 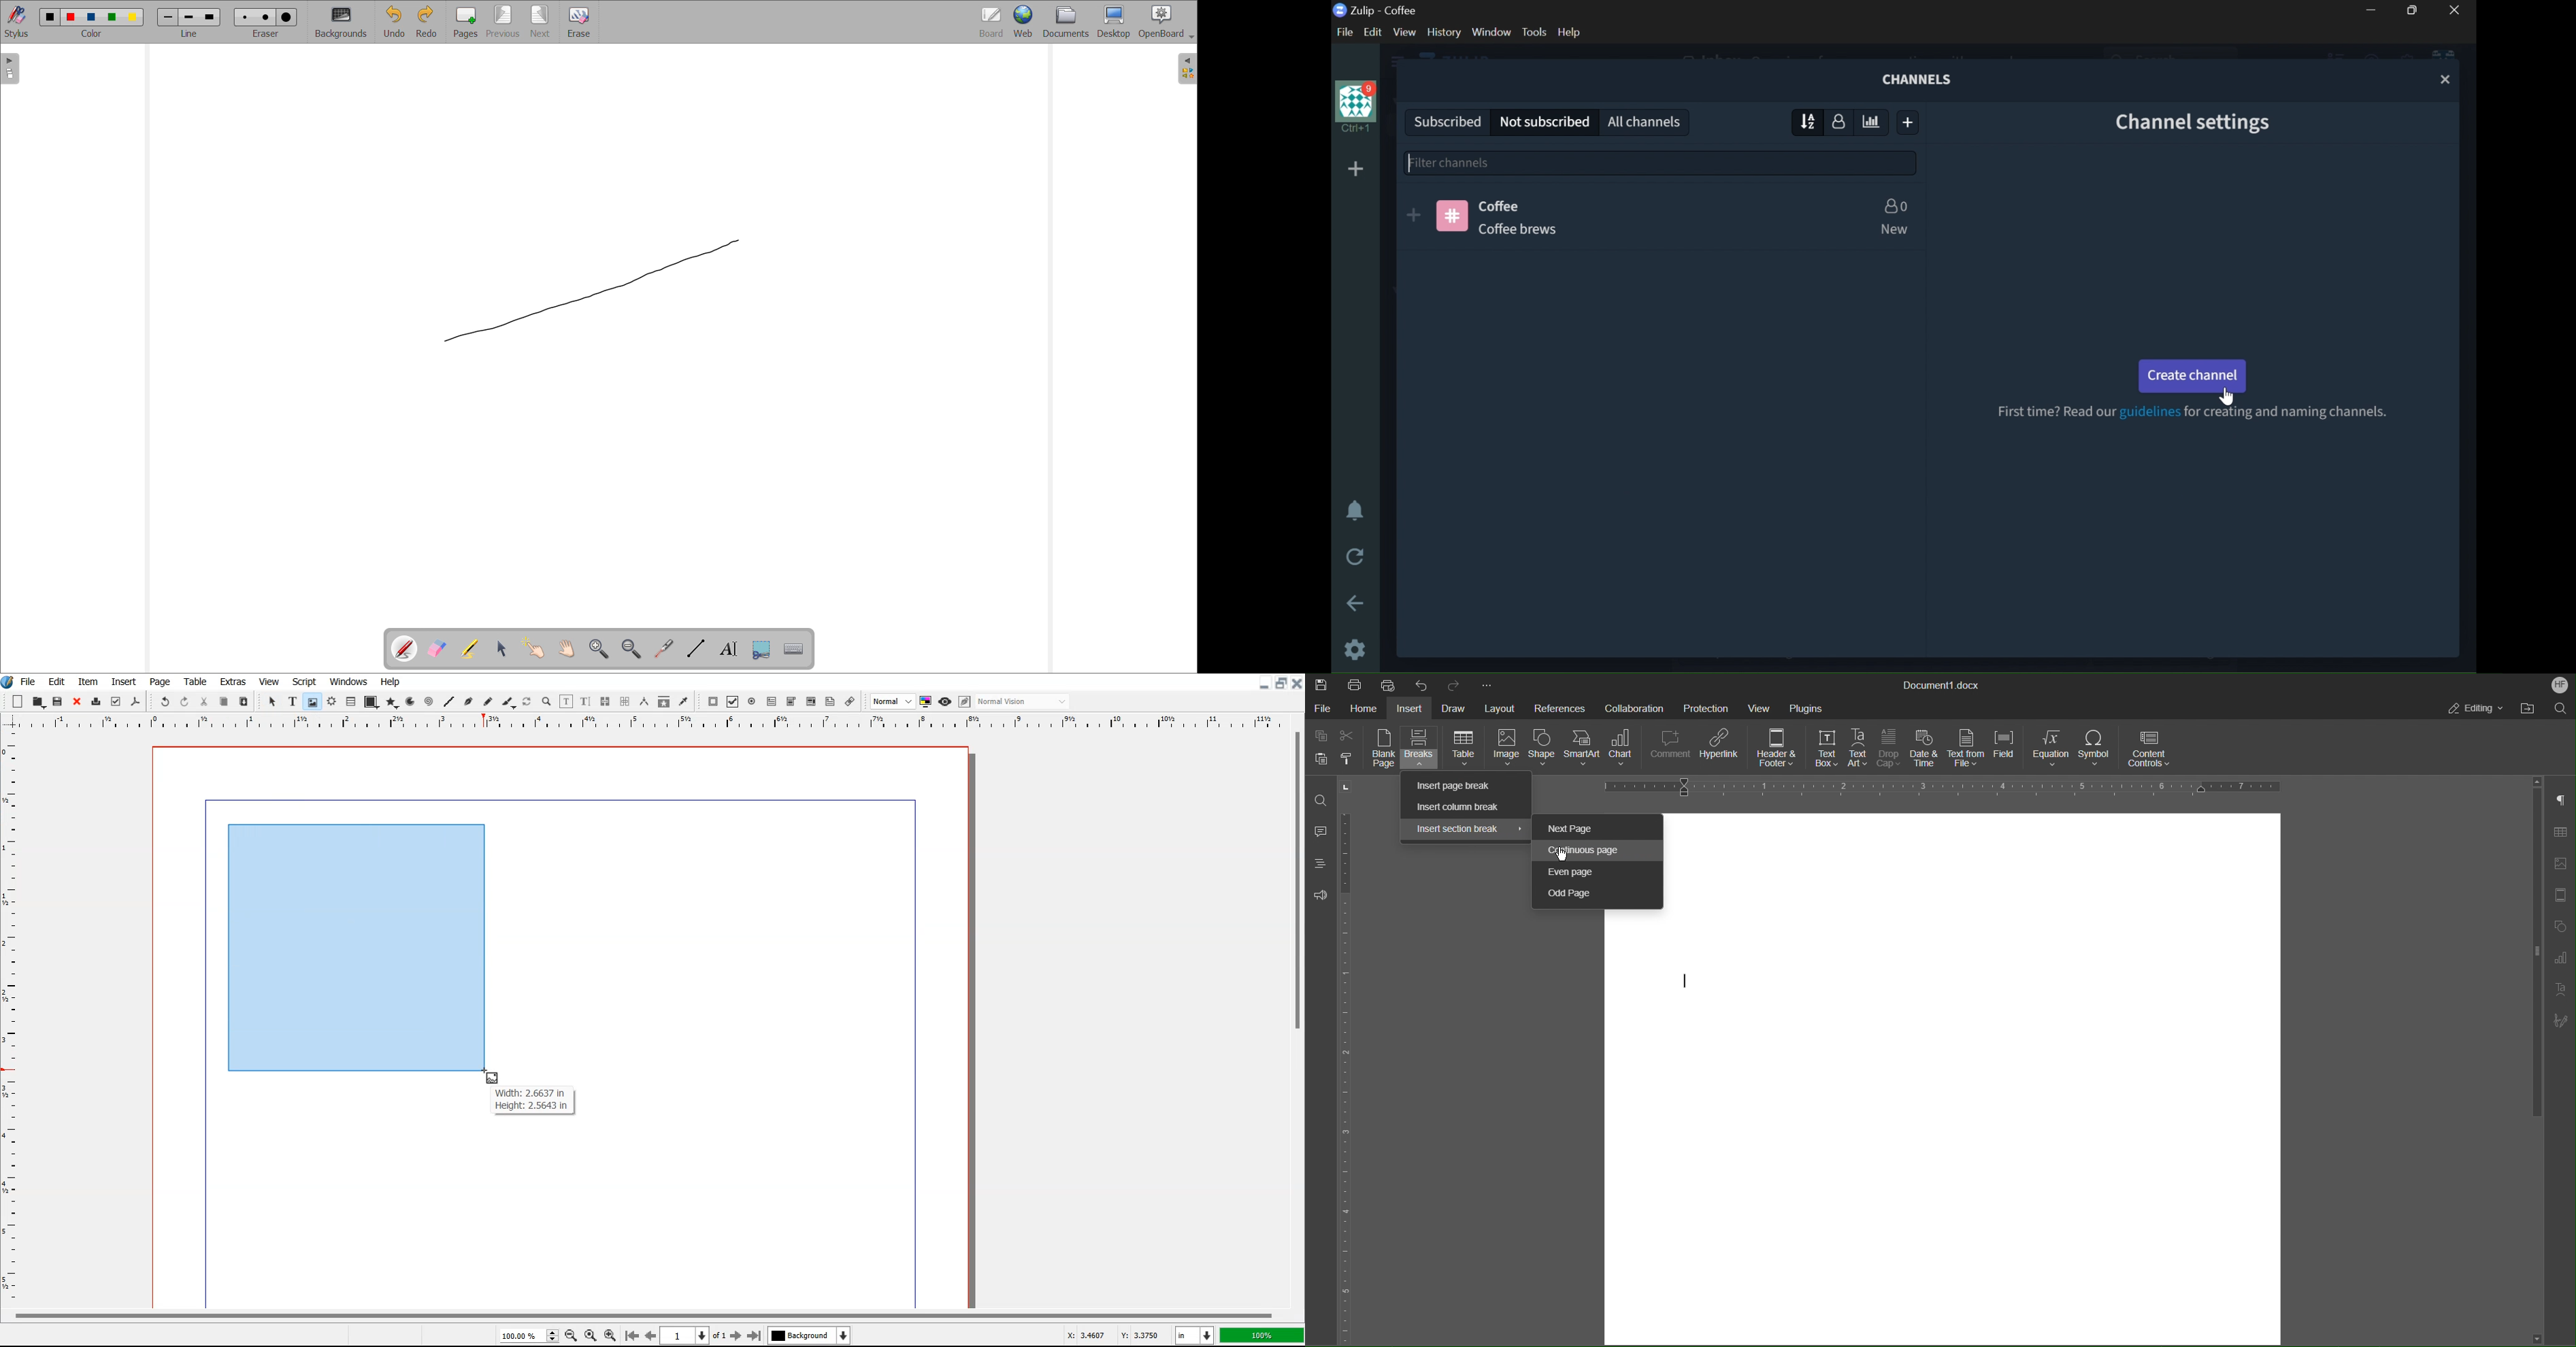 What do you see at coordinates (1342, 32) in the screenshot?
I see `FILE` at bounding box center [1342, 32].